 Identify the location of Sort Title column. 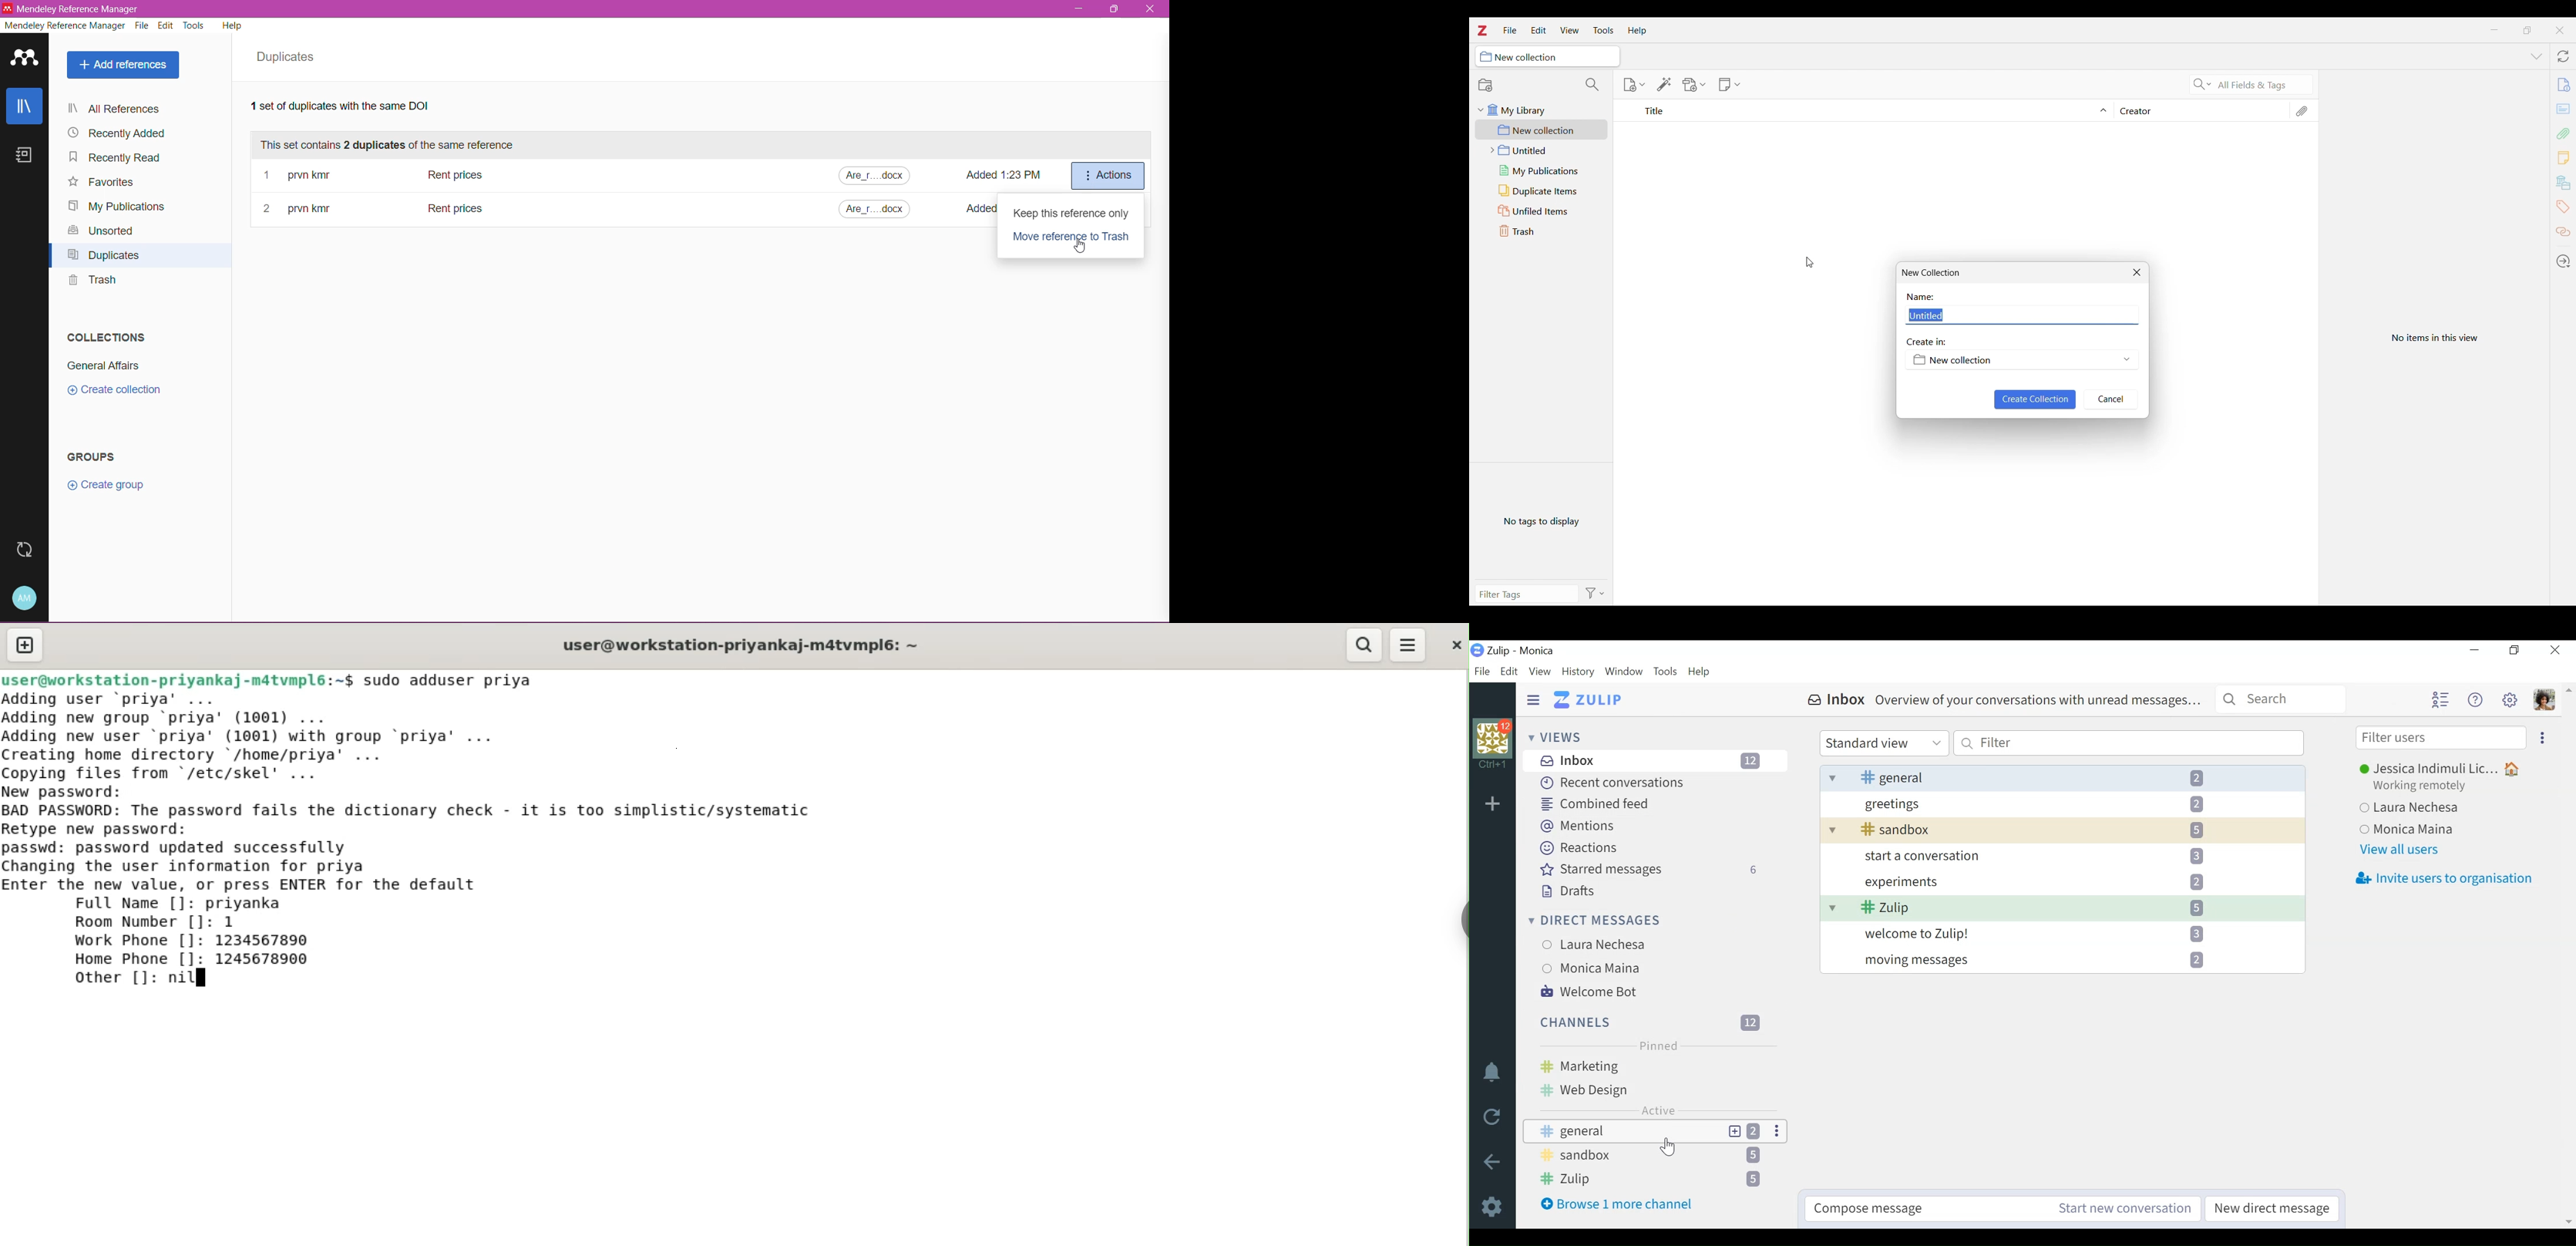
(1871, 111).